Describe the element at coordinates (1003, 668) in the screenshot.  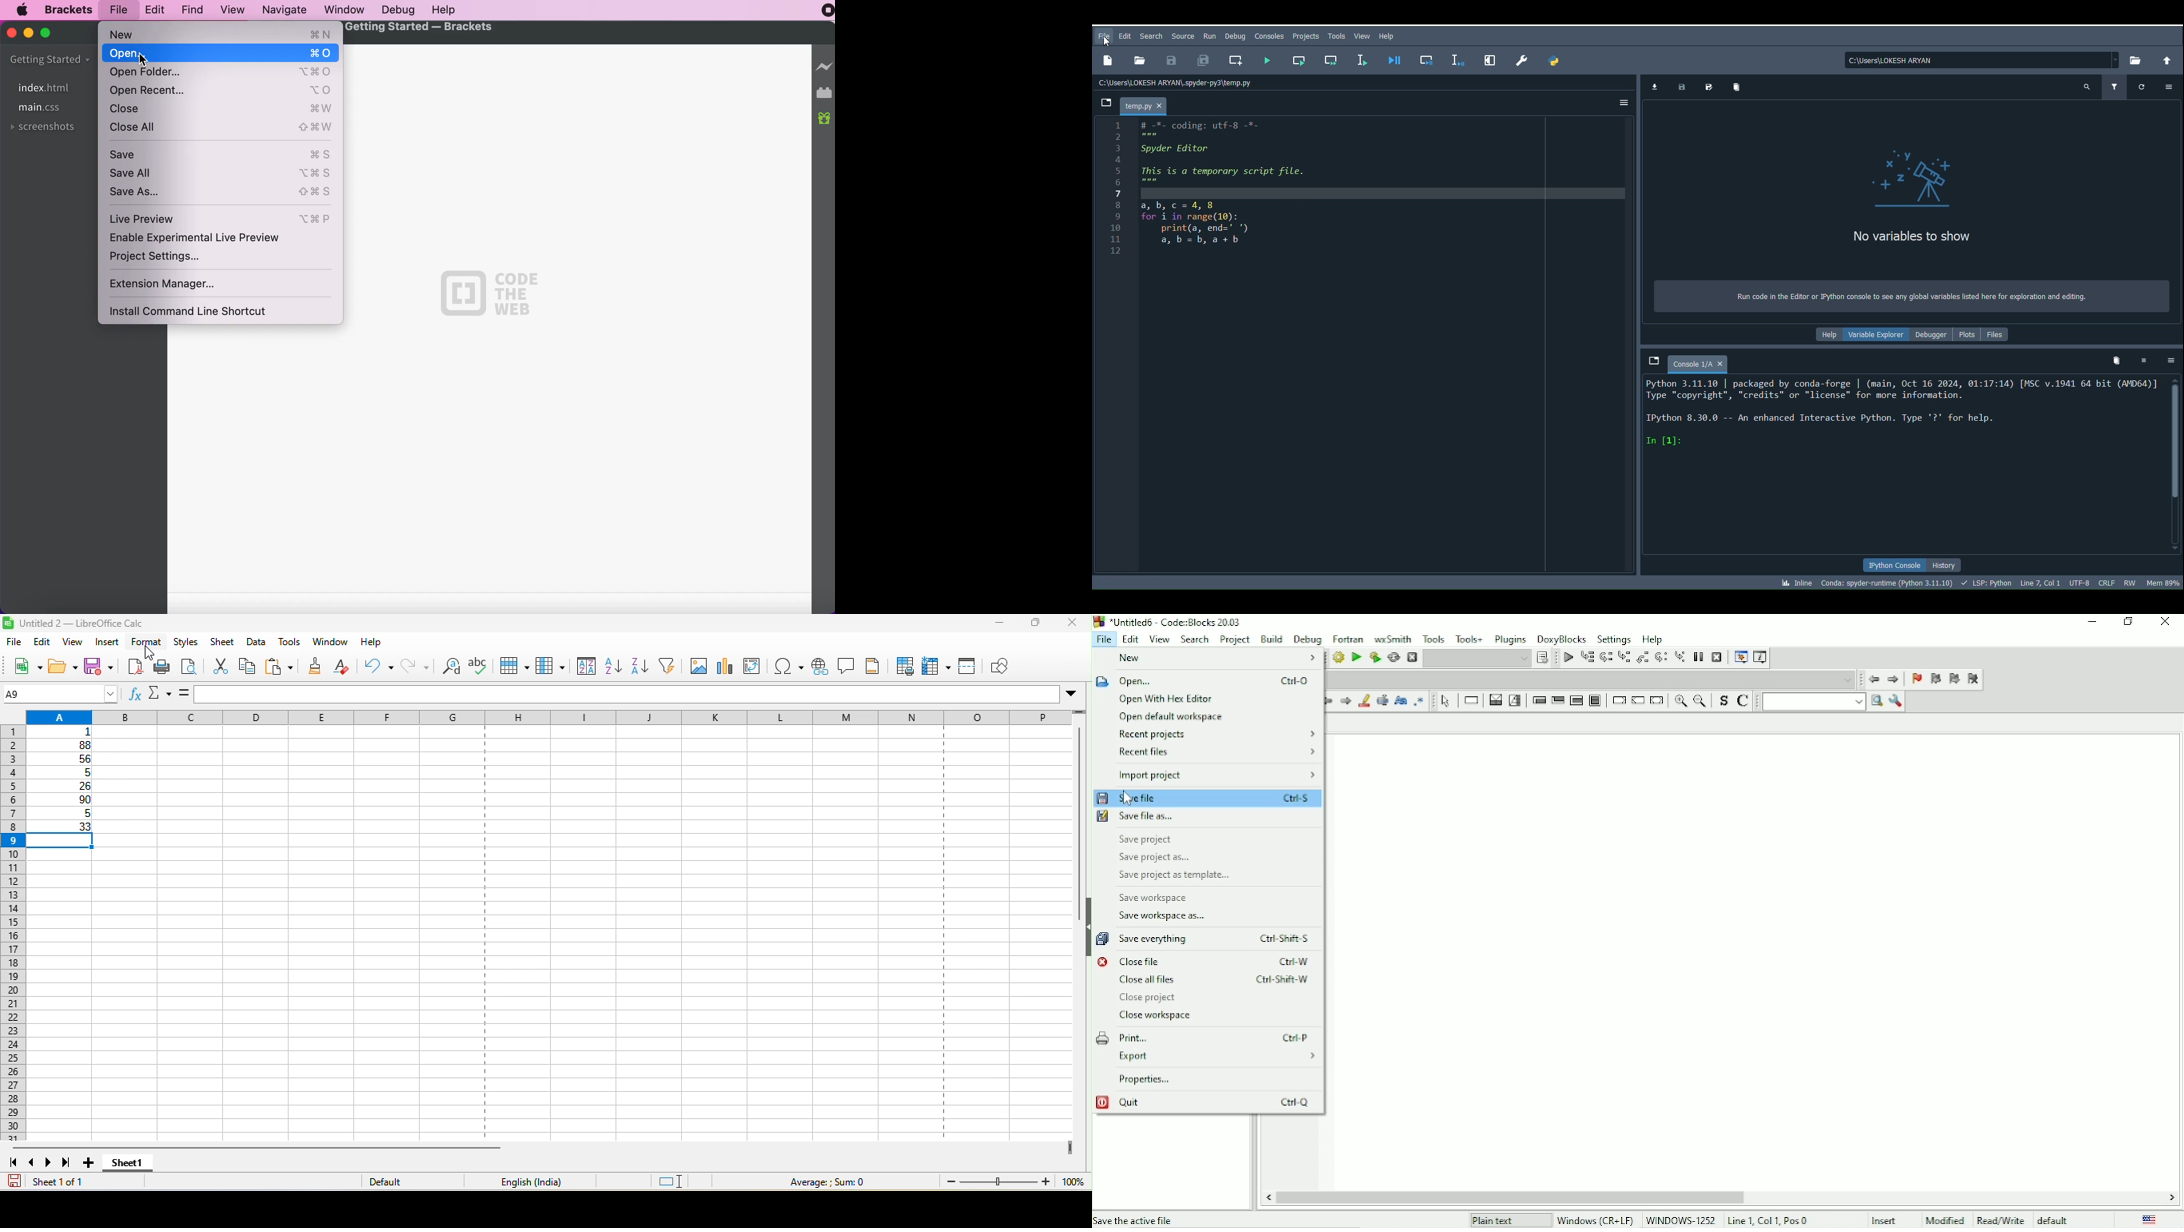
I see `show draw function` at that location.